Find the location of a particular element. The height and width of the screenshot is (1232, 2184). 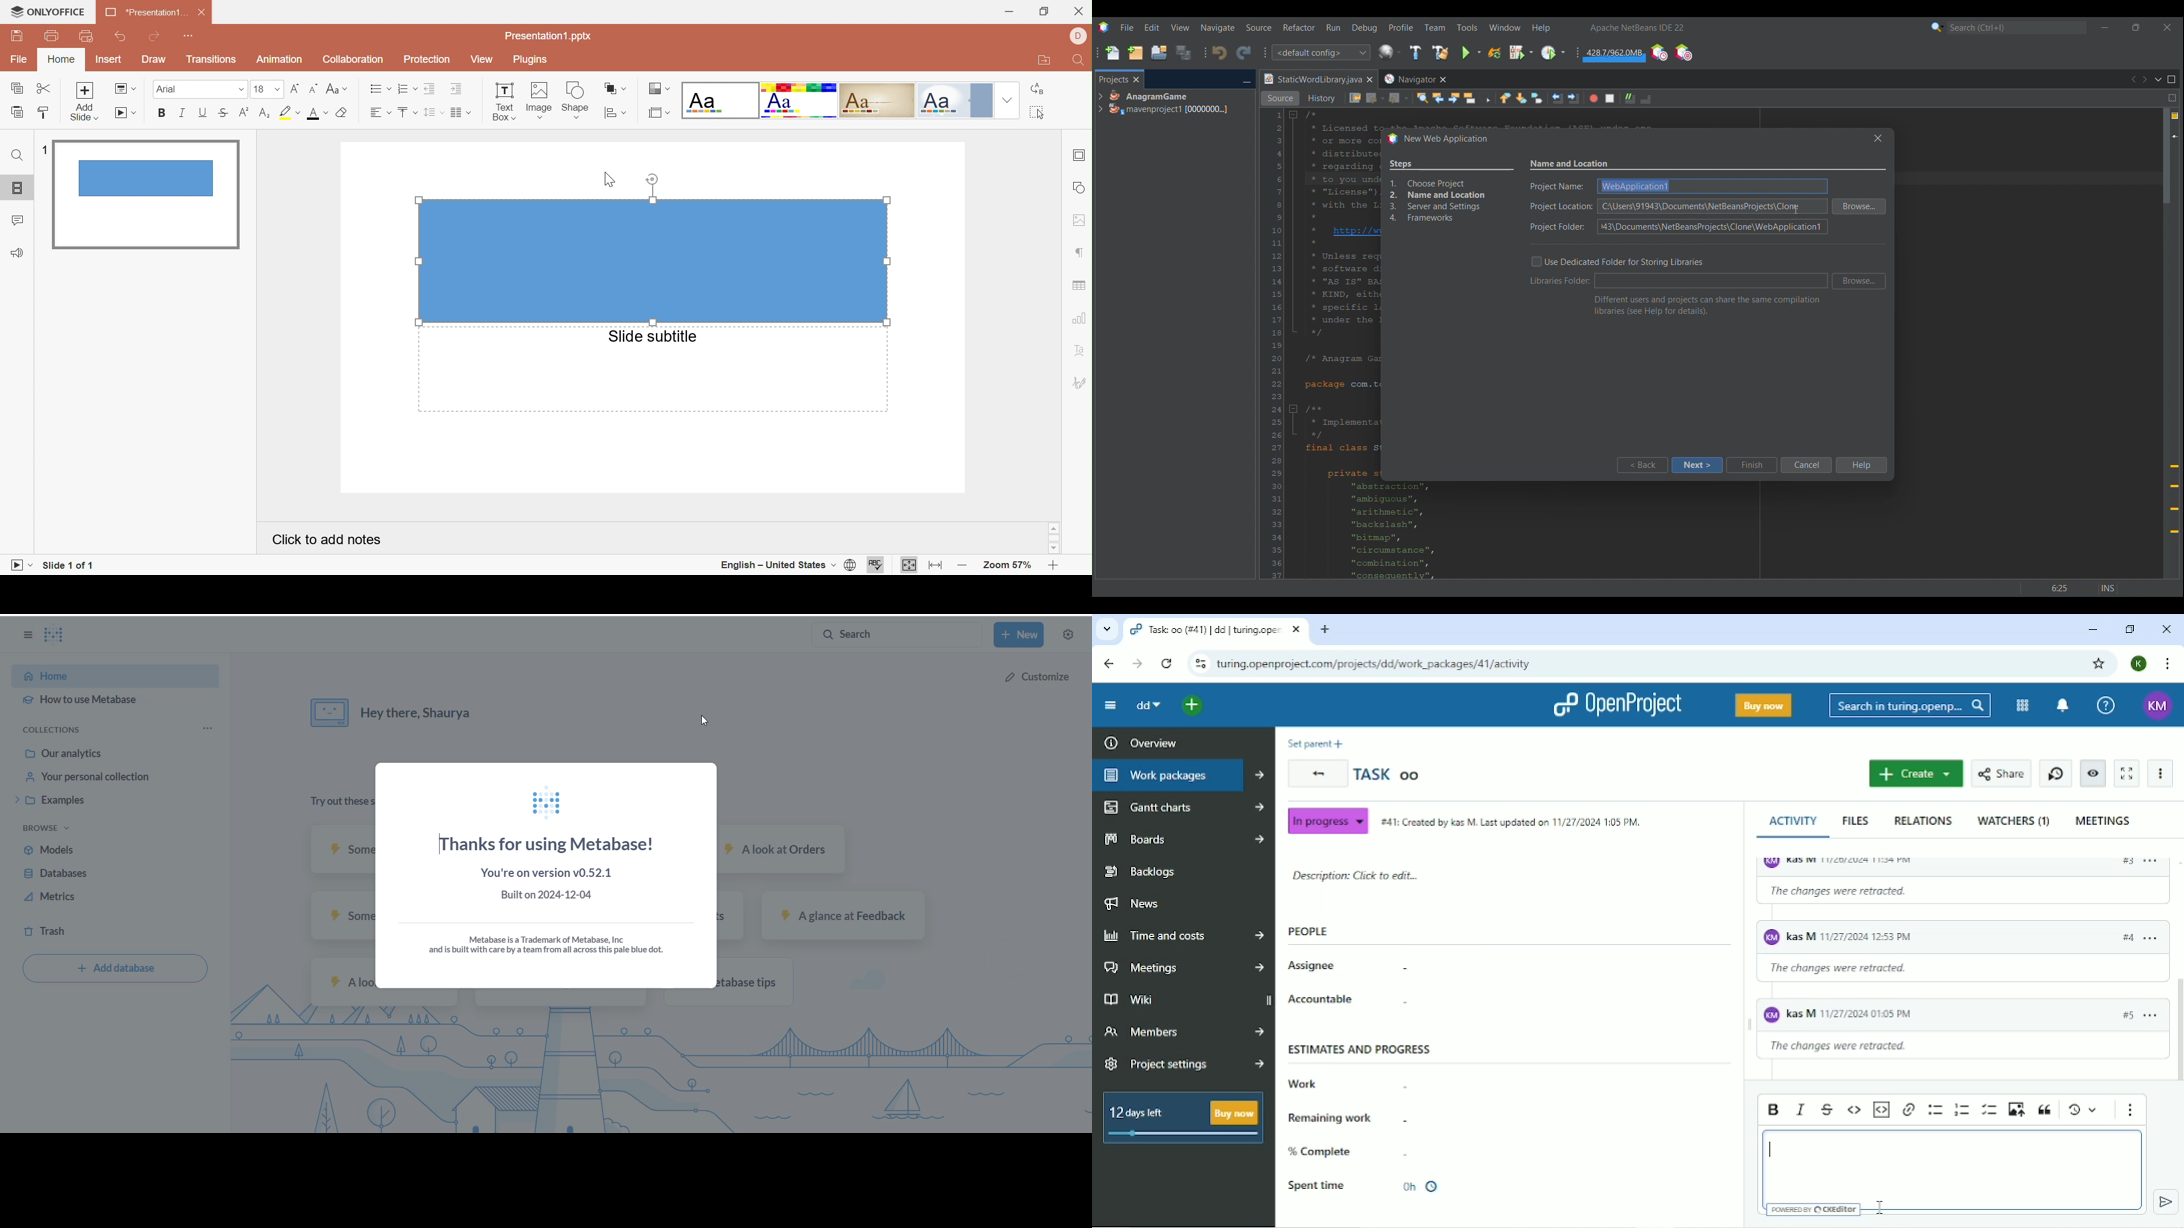

Select all is located at coordinates (1040, 114).